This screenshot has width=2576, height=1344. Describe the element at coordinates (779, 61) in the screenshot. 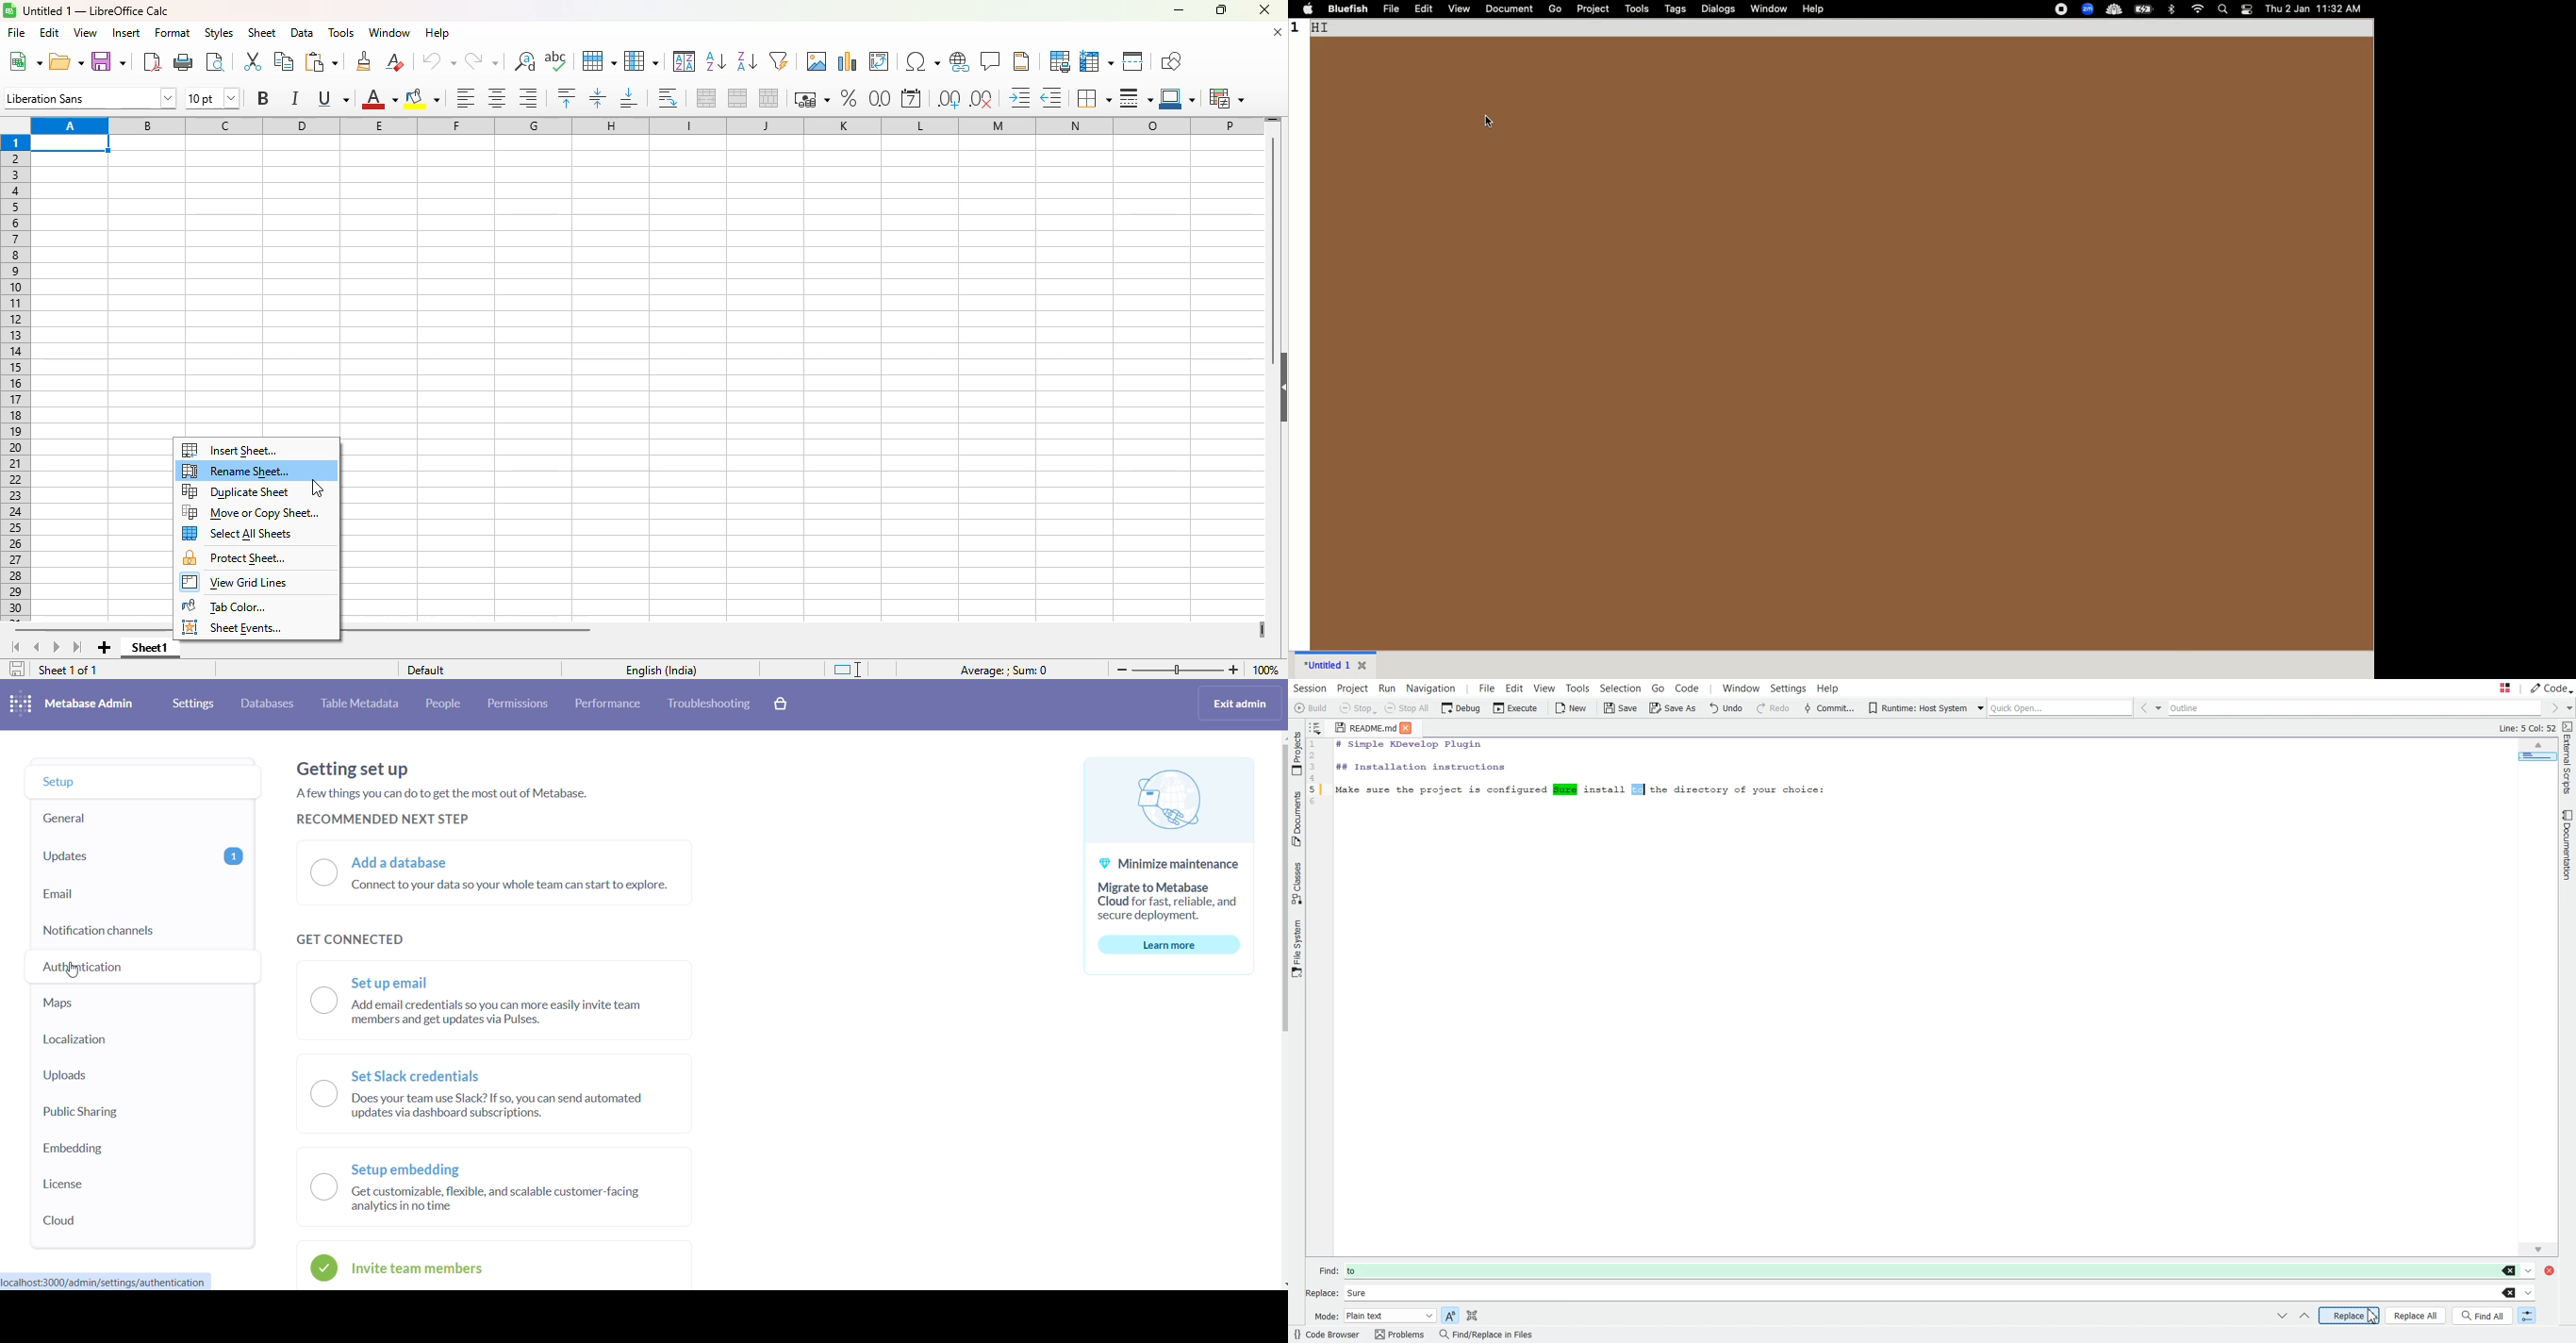

I see `autoFilter` at that location.